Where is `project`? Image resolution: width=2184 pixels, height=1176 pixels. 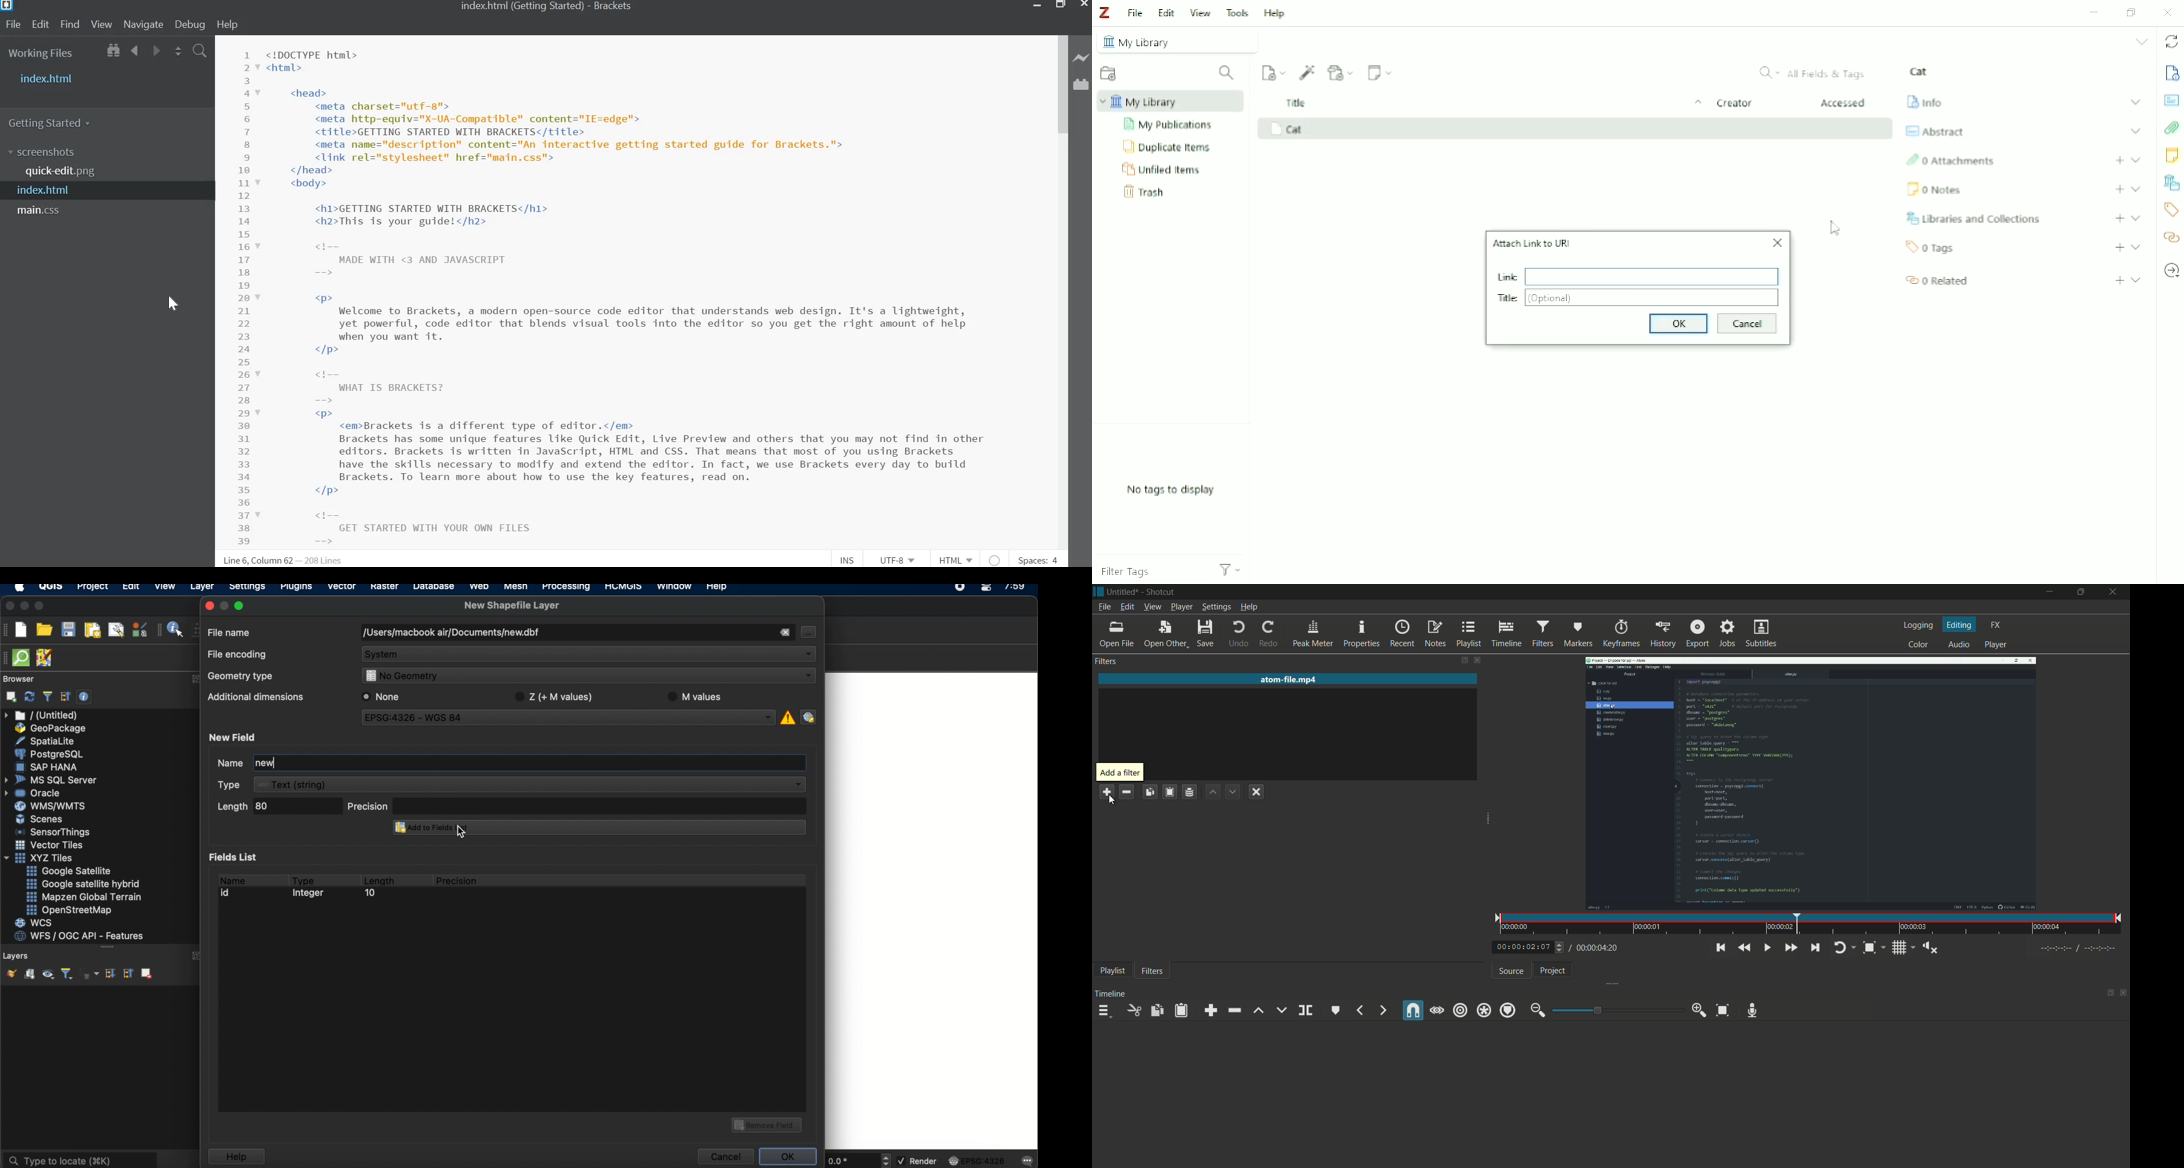
project is located at coordinates (91, 588).